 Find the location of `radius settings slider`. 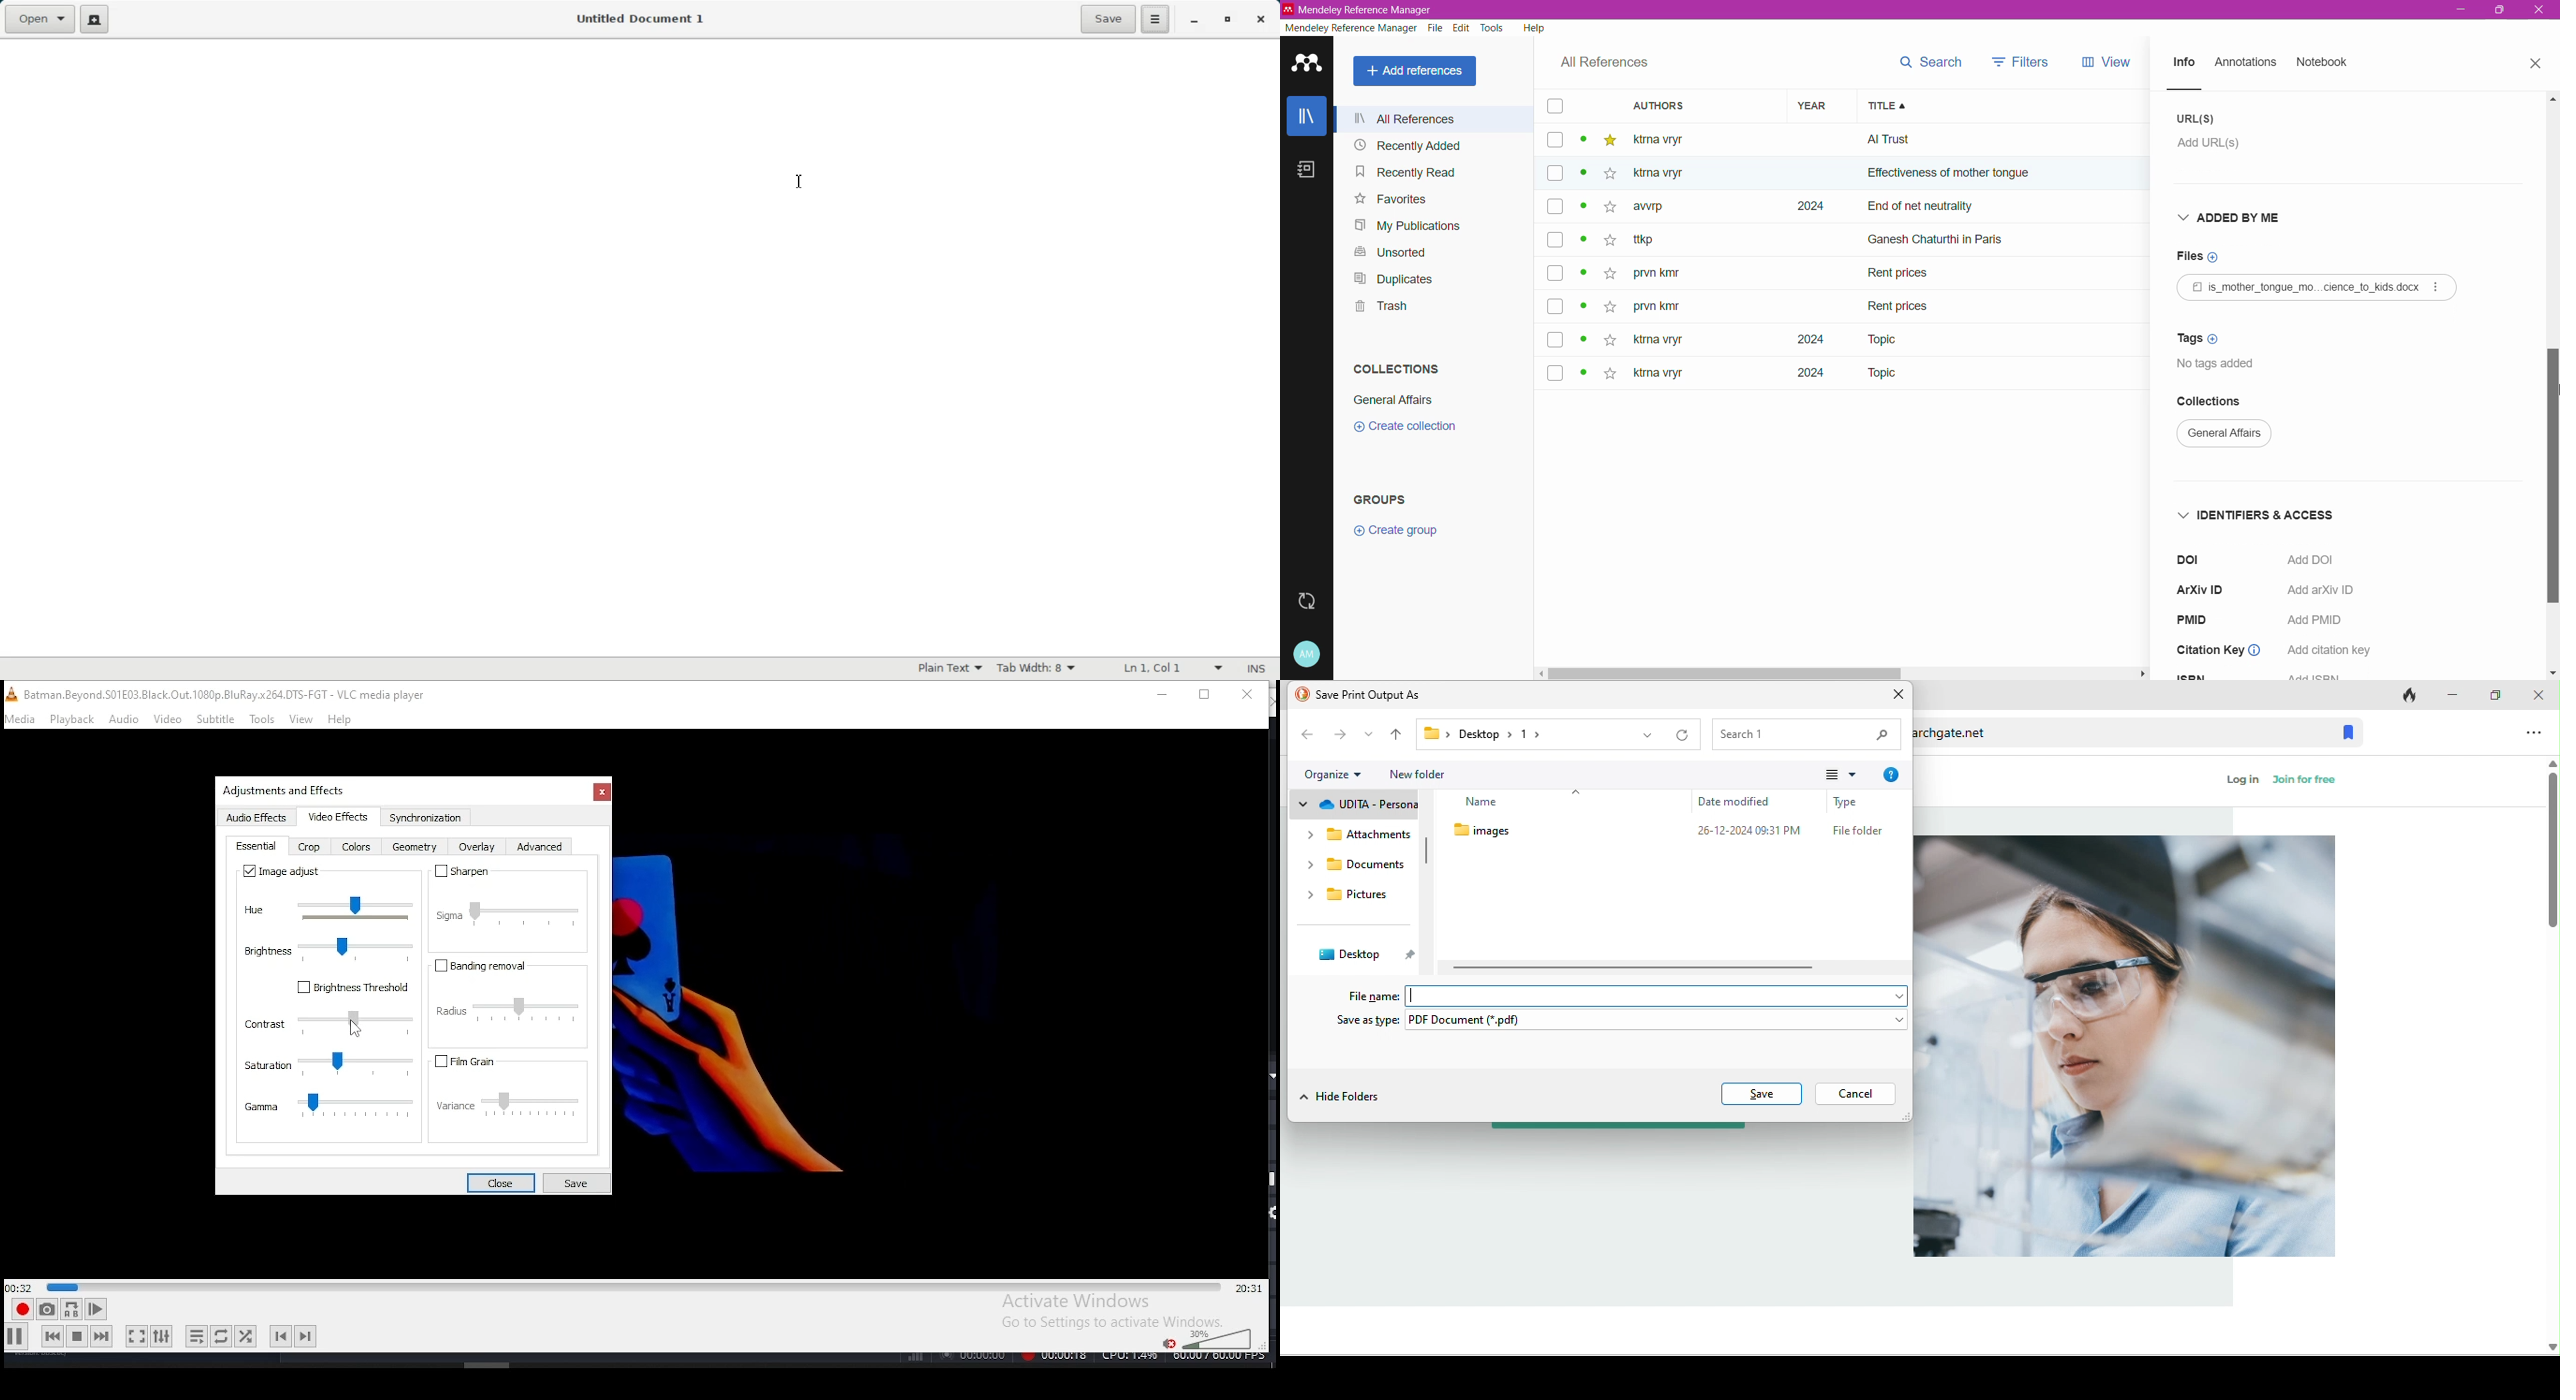

radius settings slider is located at coordinates (513, 1009).